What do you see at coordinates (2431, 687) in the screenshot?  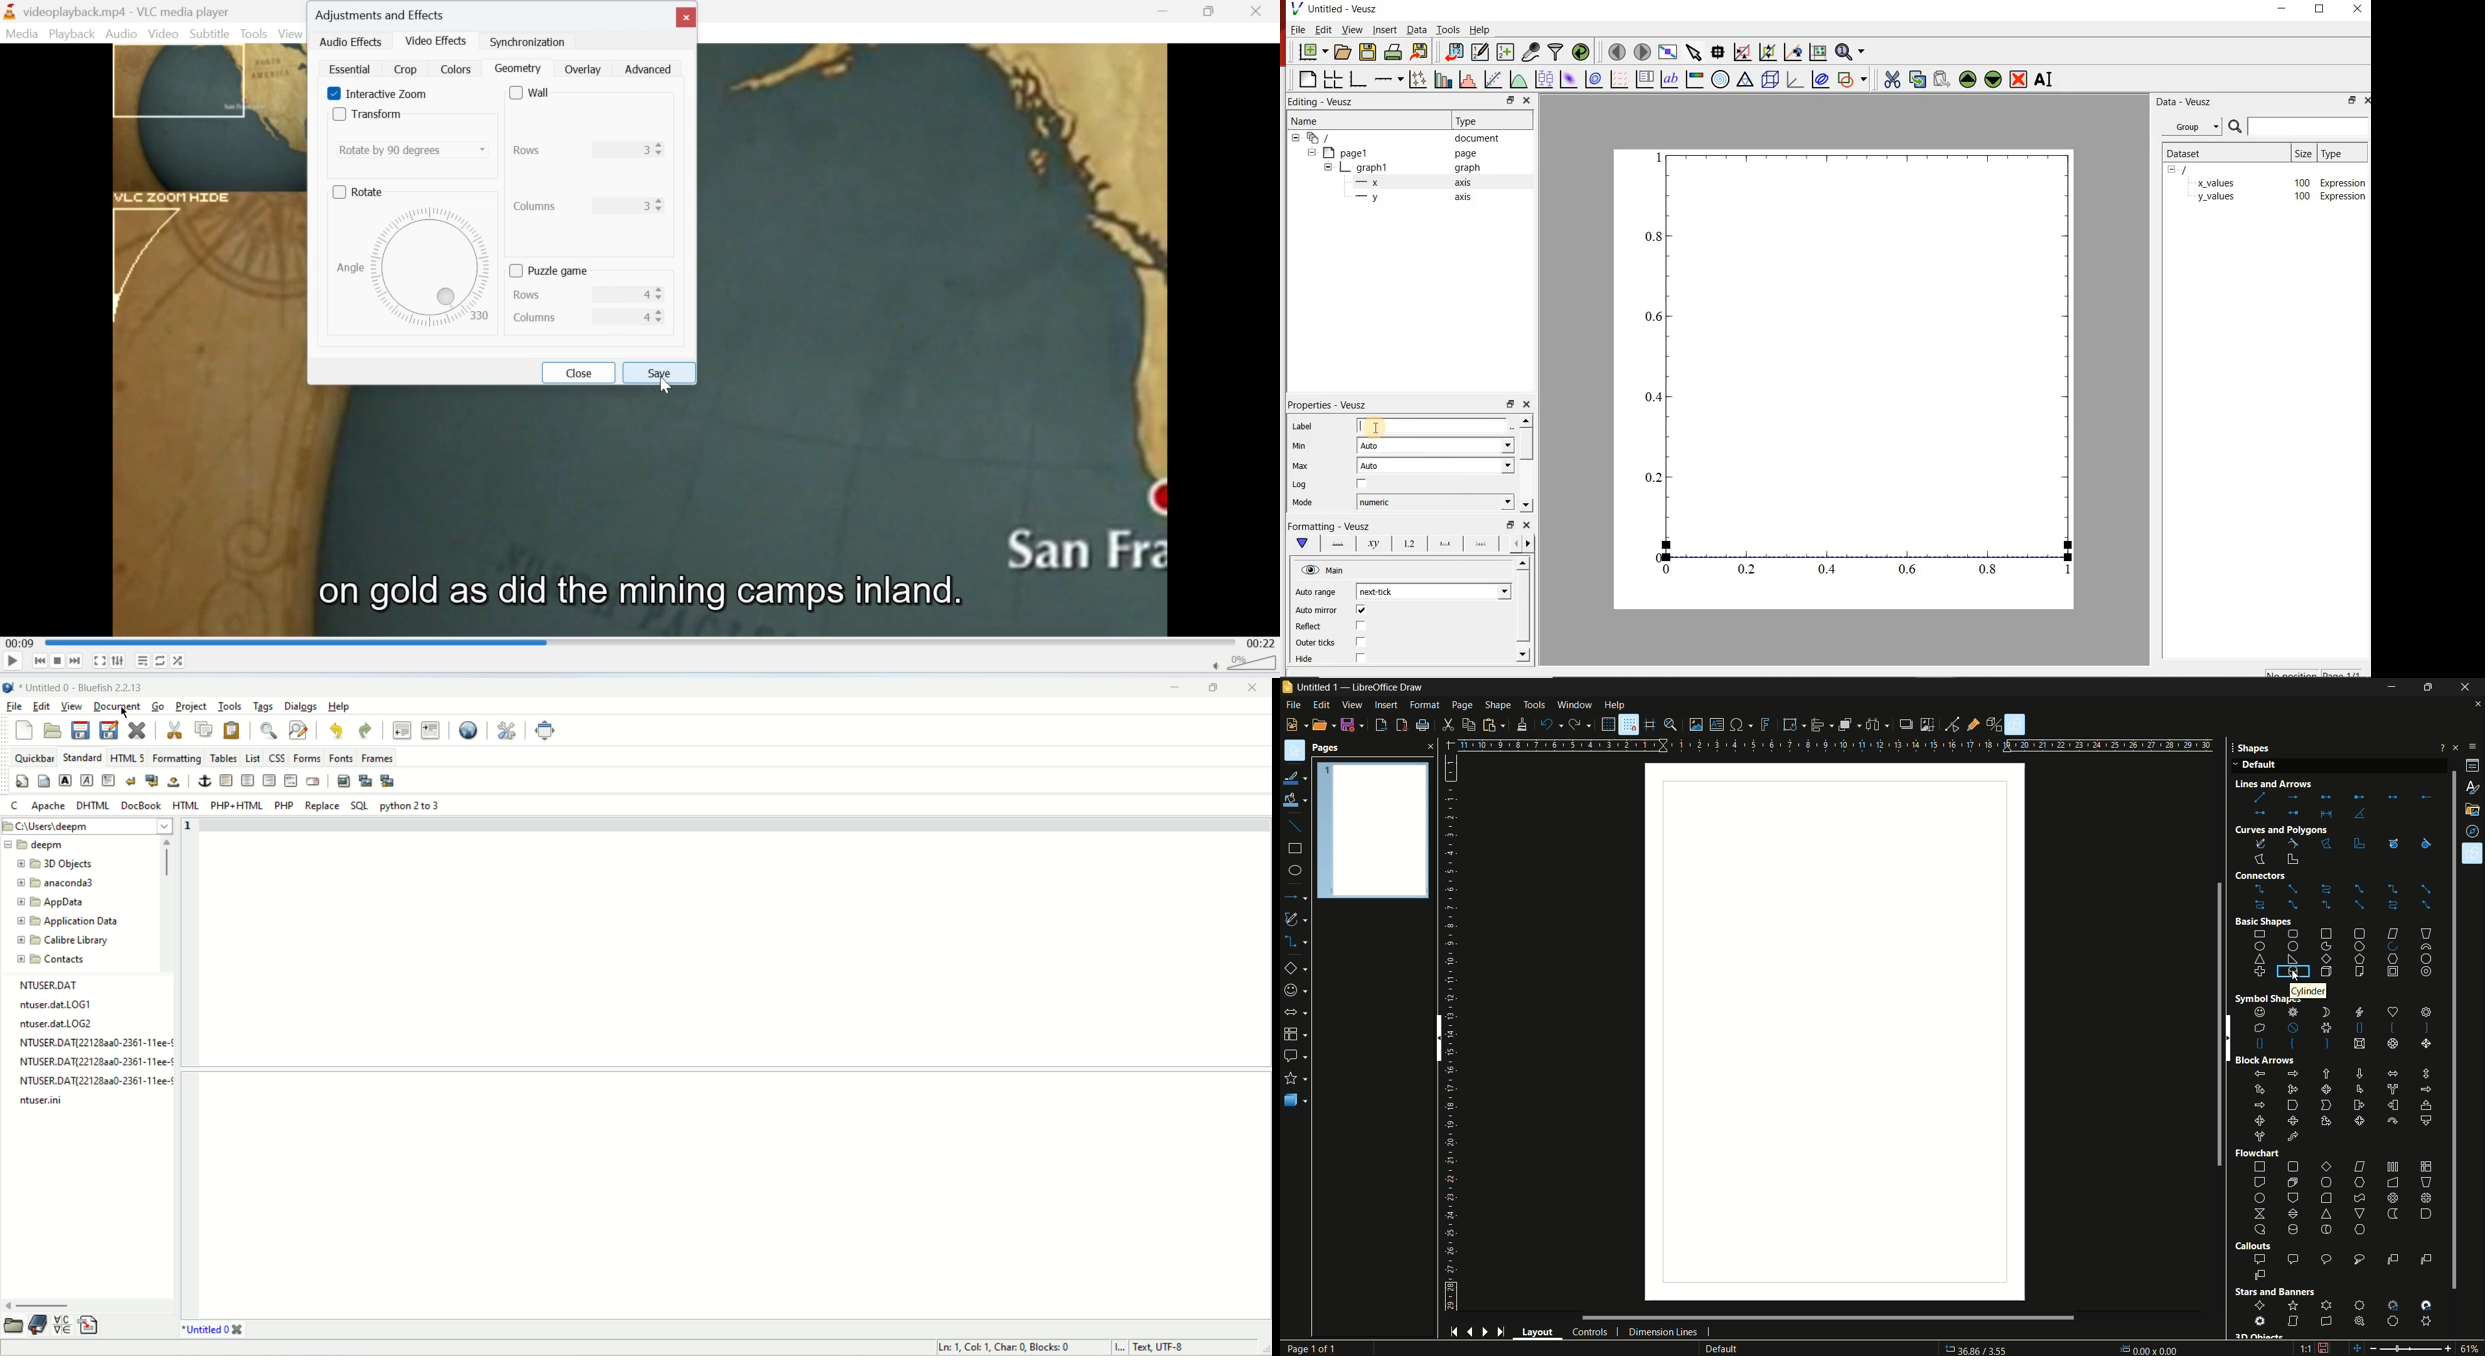 I see `maximize or restore` at bounding box center [2431, 687].